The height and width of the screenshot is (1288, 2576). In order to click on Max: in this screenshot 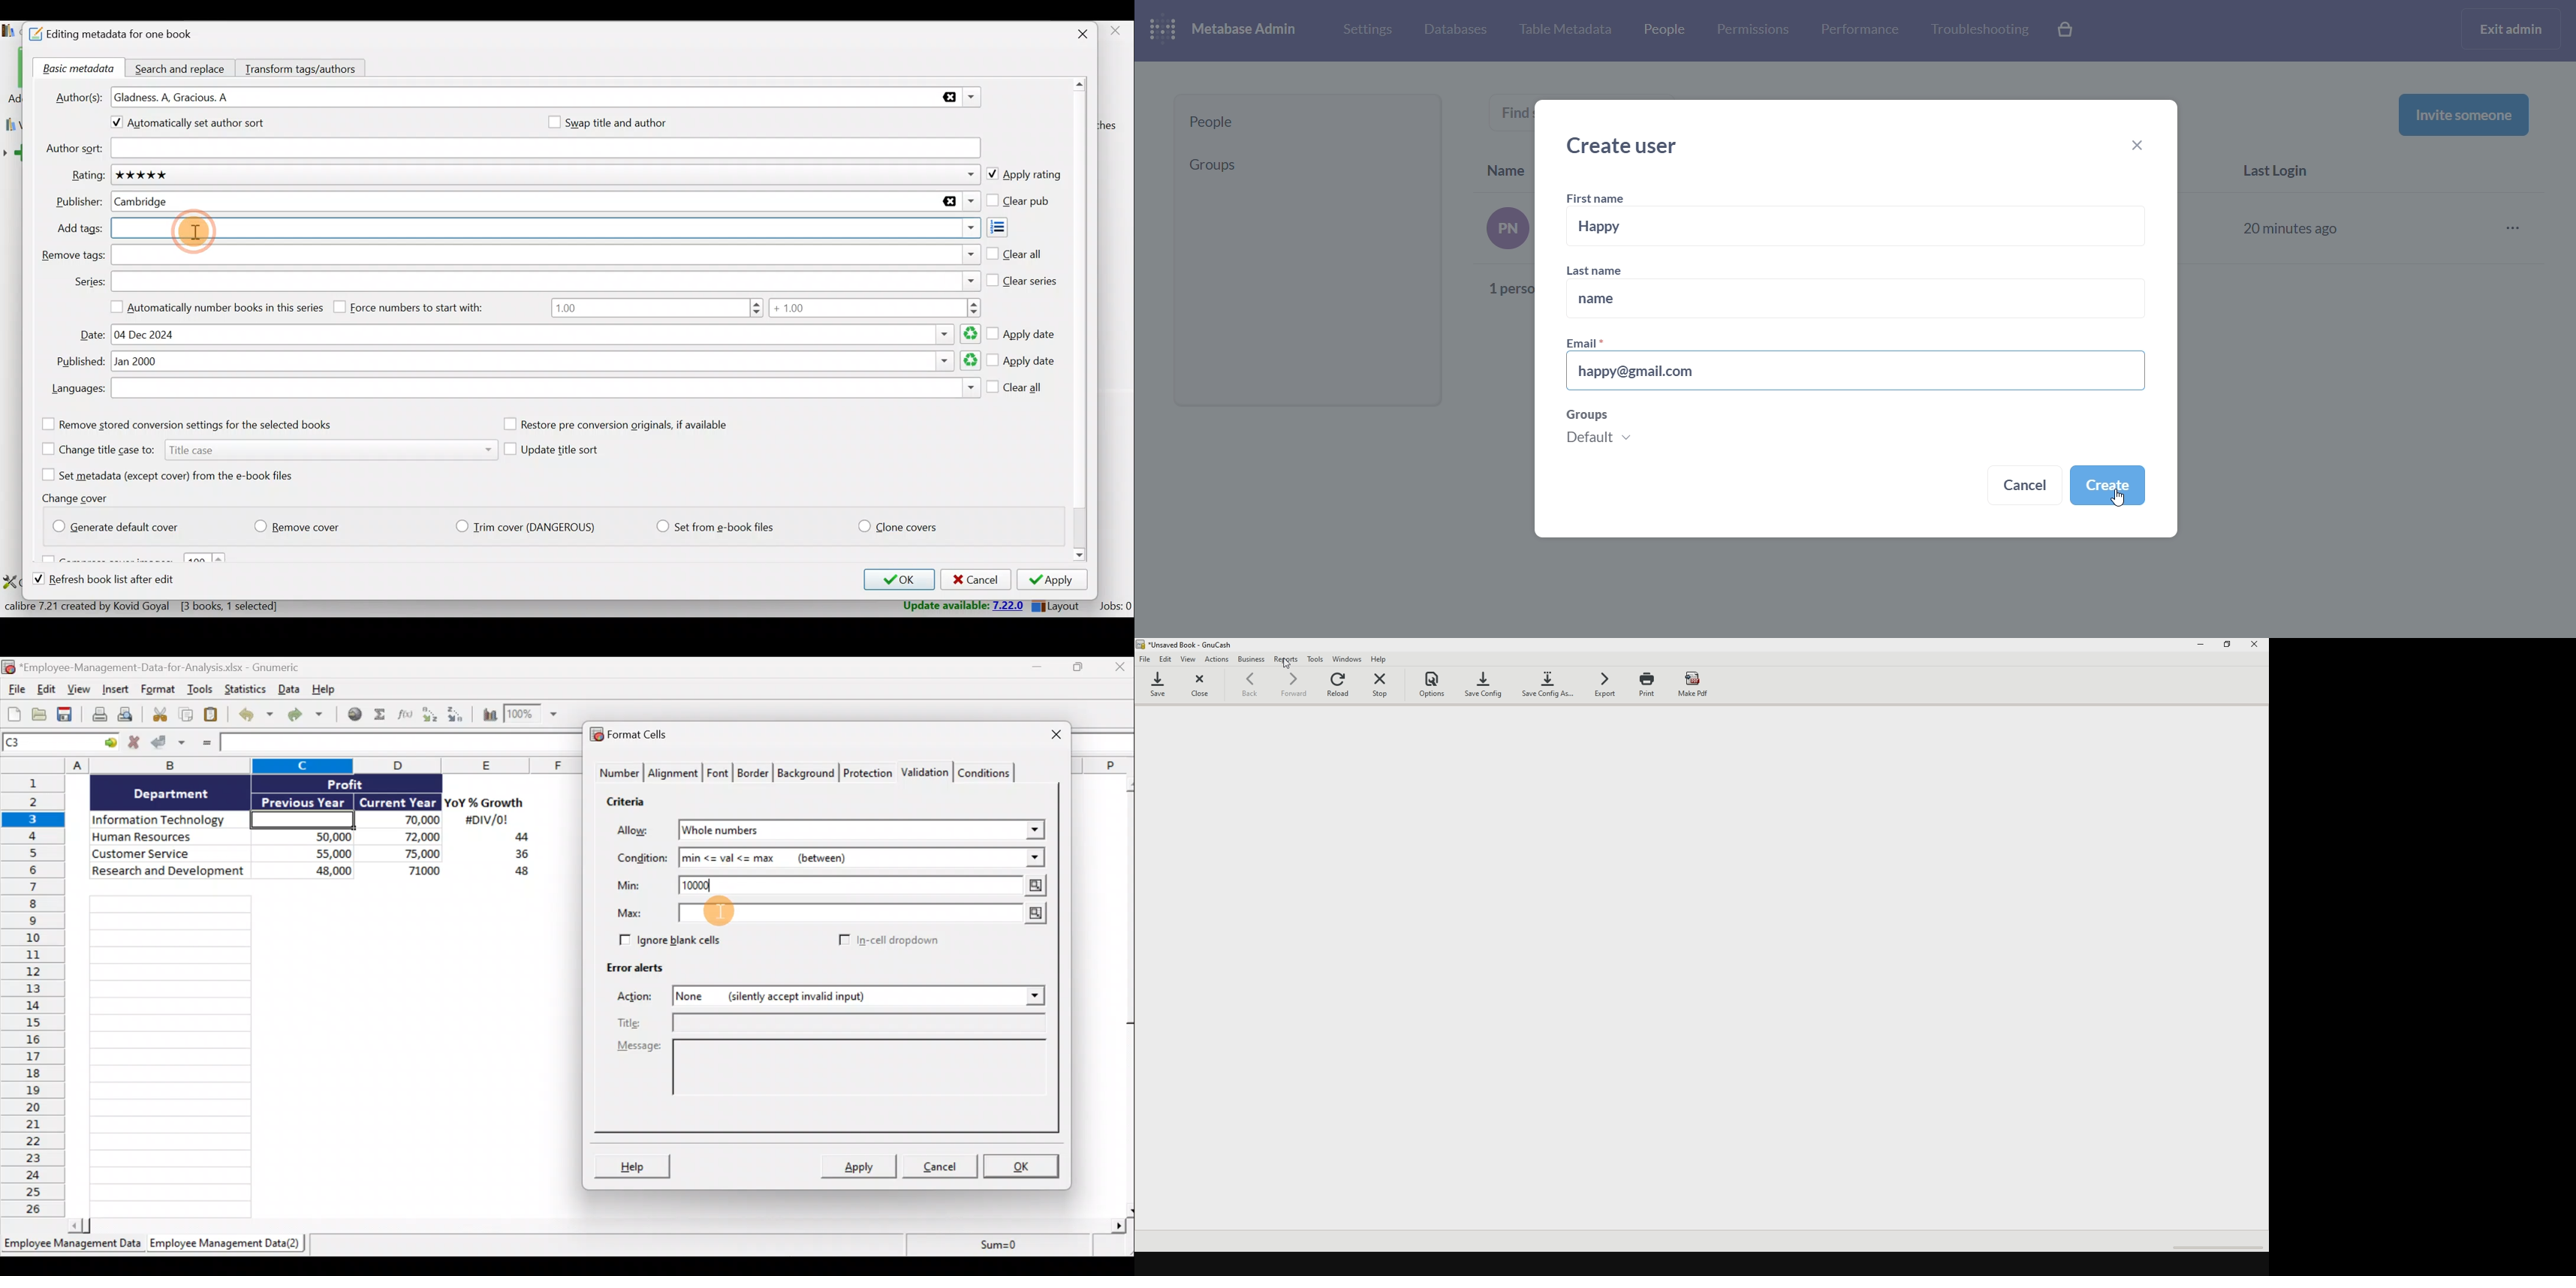, I will do `click(630, 915)`.